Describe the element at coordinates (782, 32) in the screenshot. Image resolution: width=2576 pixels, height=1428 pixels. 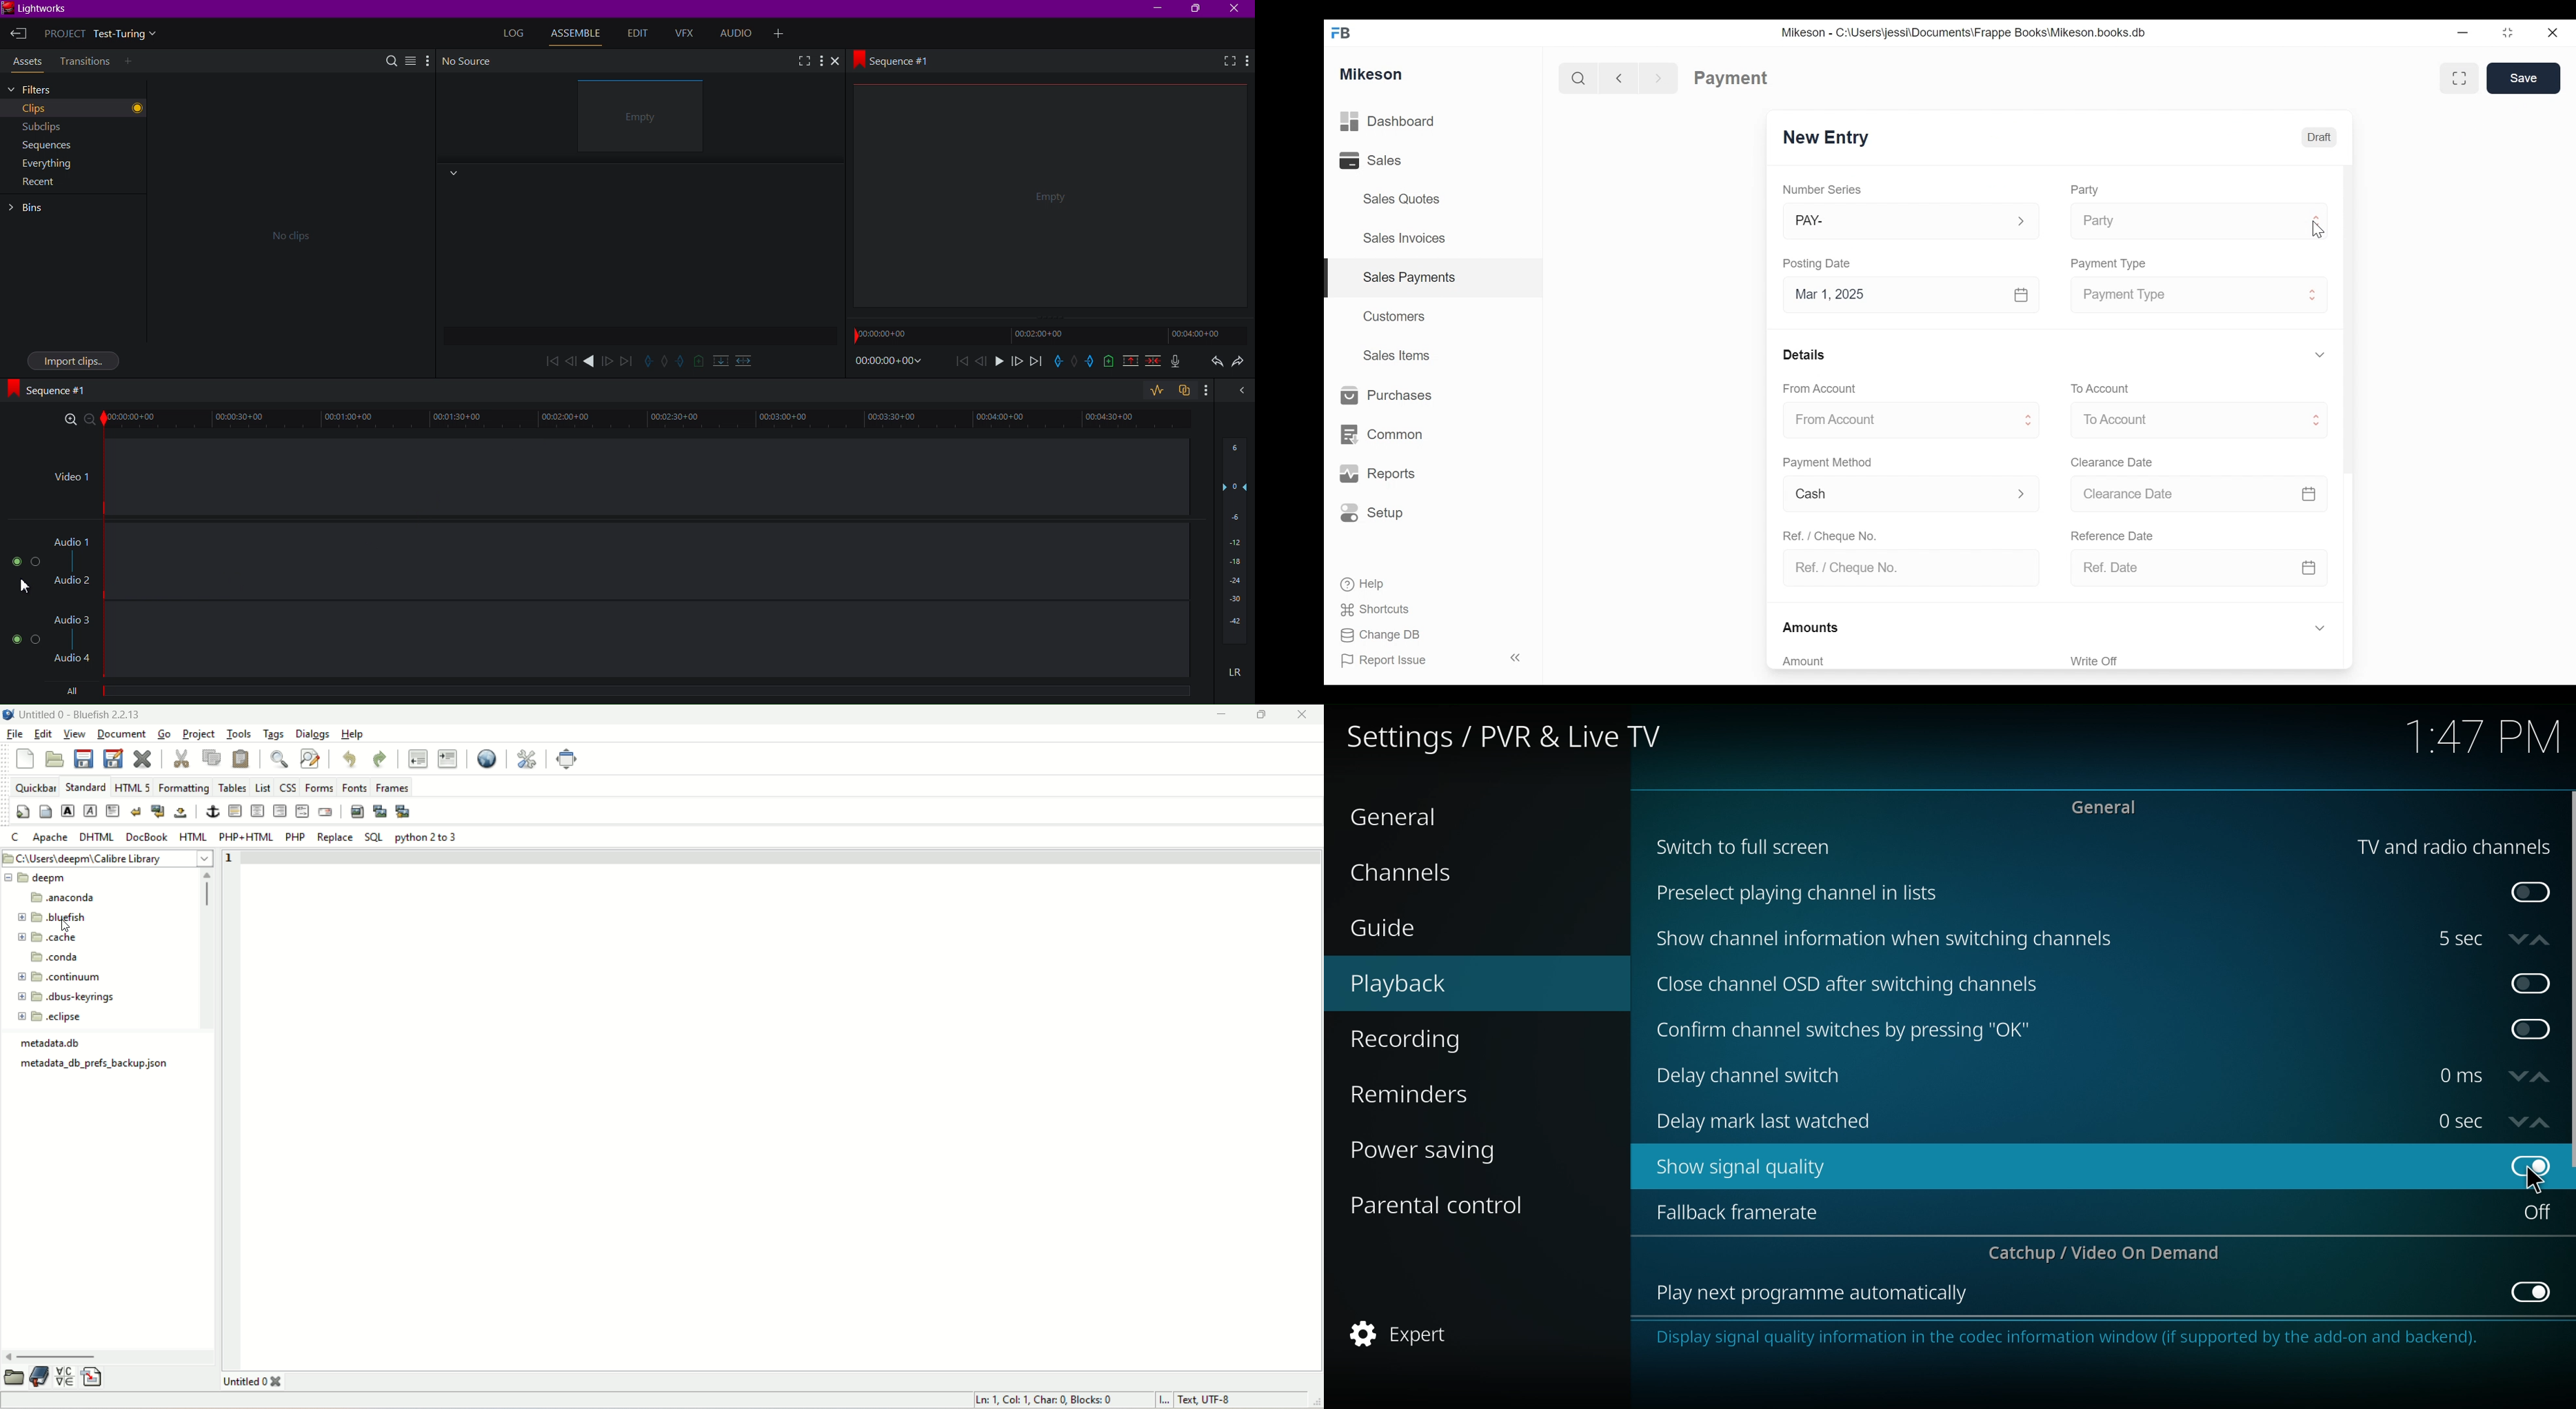
I see `Add ` at that location.